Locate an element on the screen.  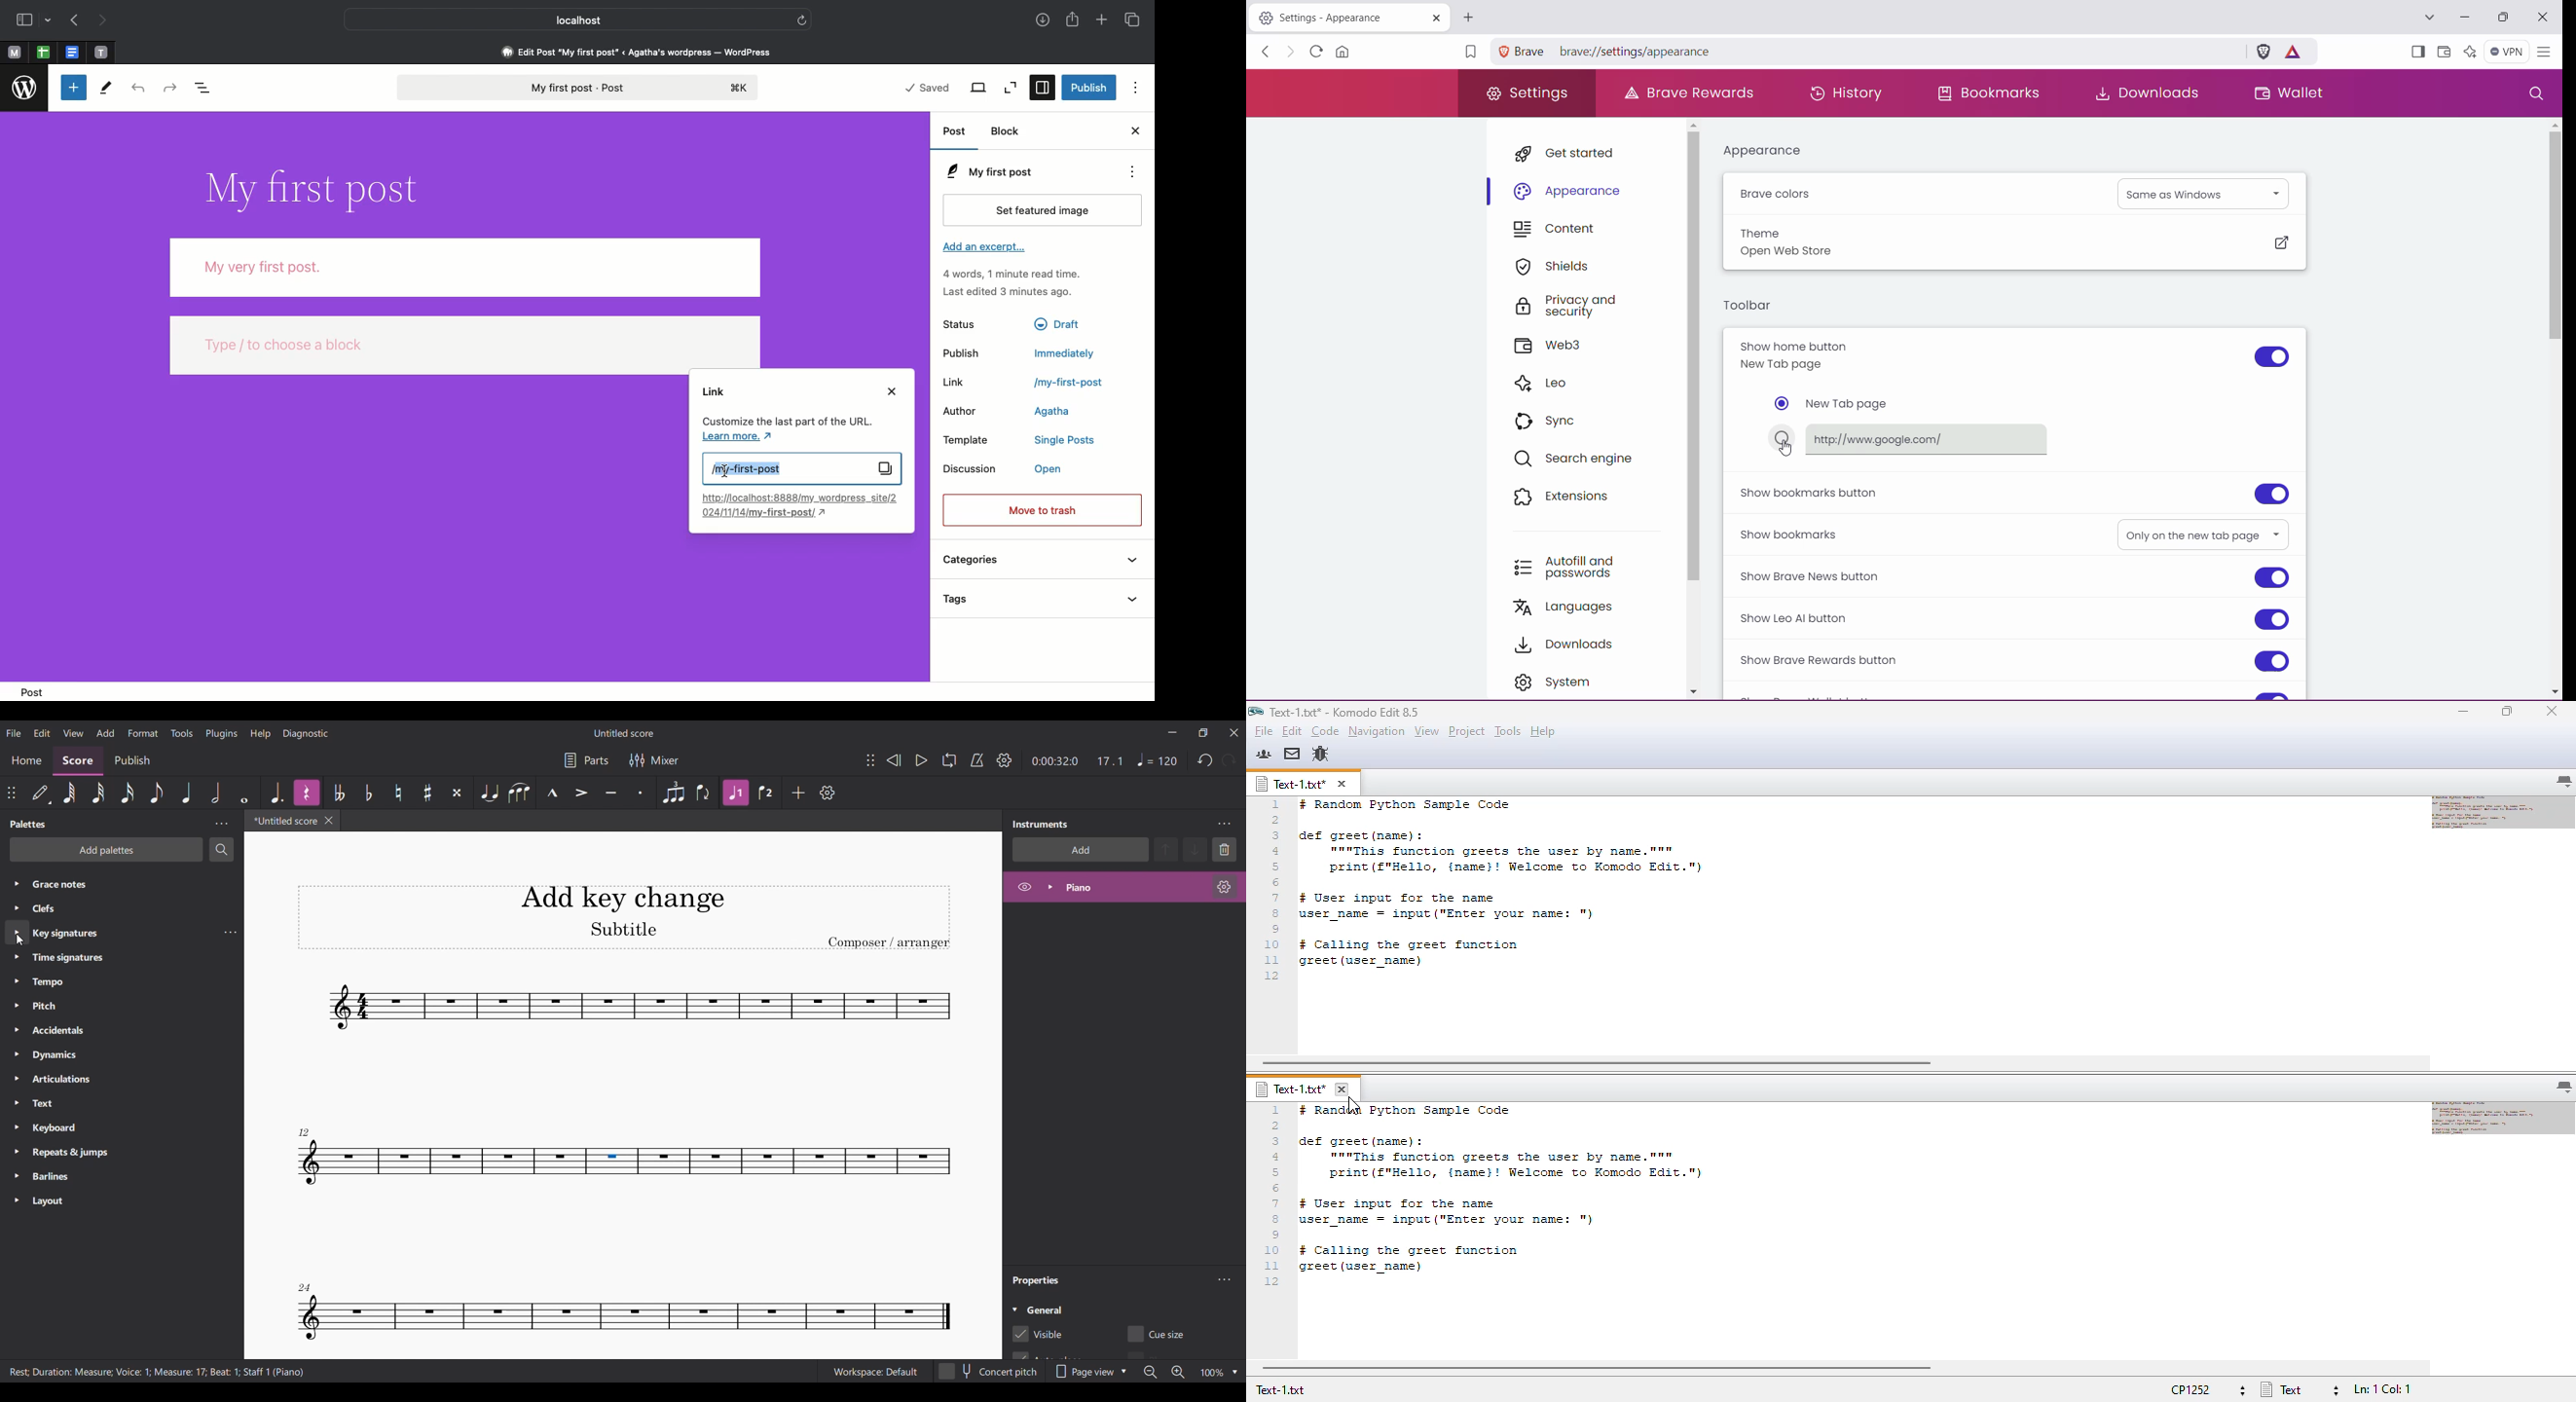
Discussion is located at coordinates (971, 469).